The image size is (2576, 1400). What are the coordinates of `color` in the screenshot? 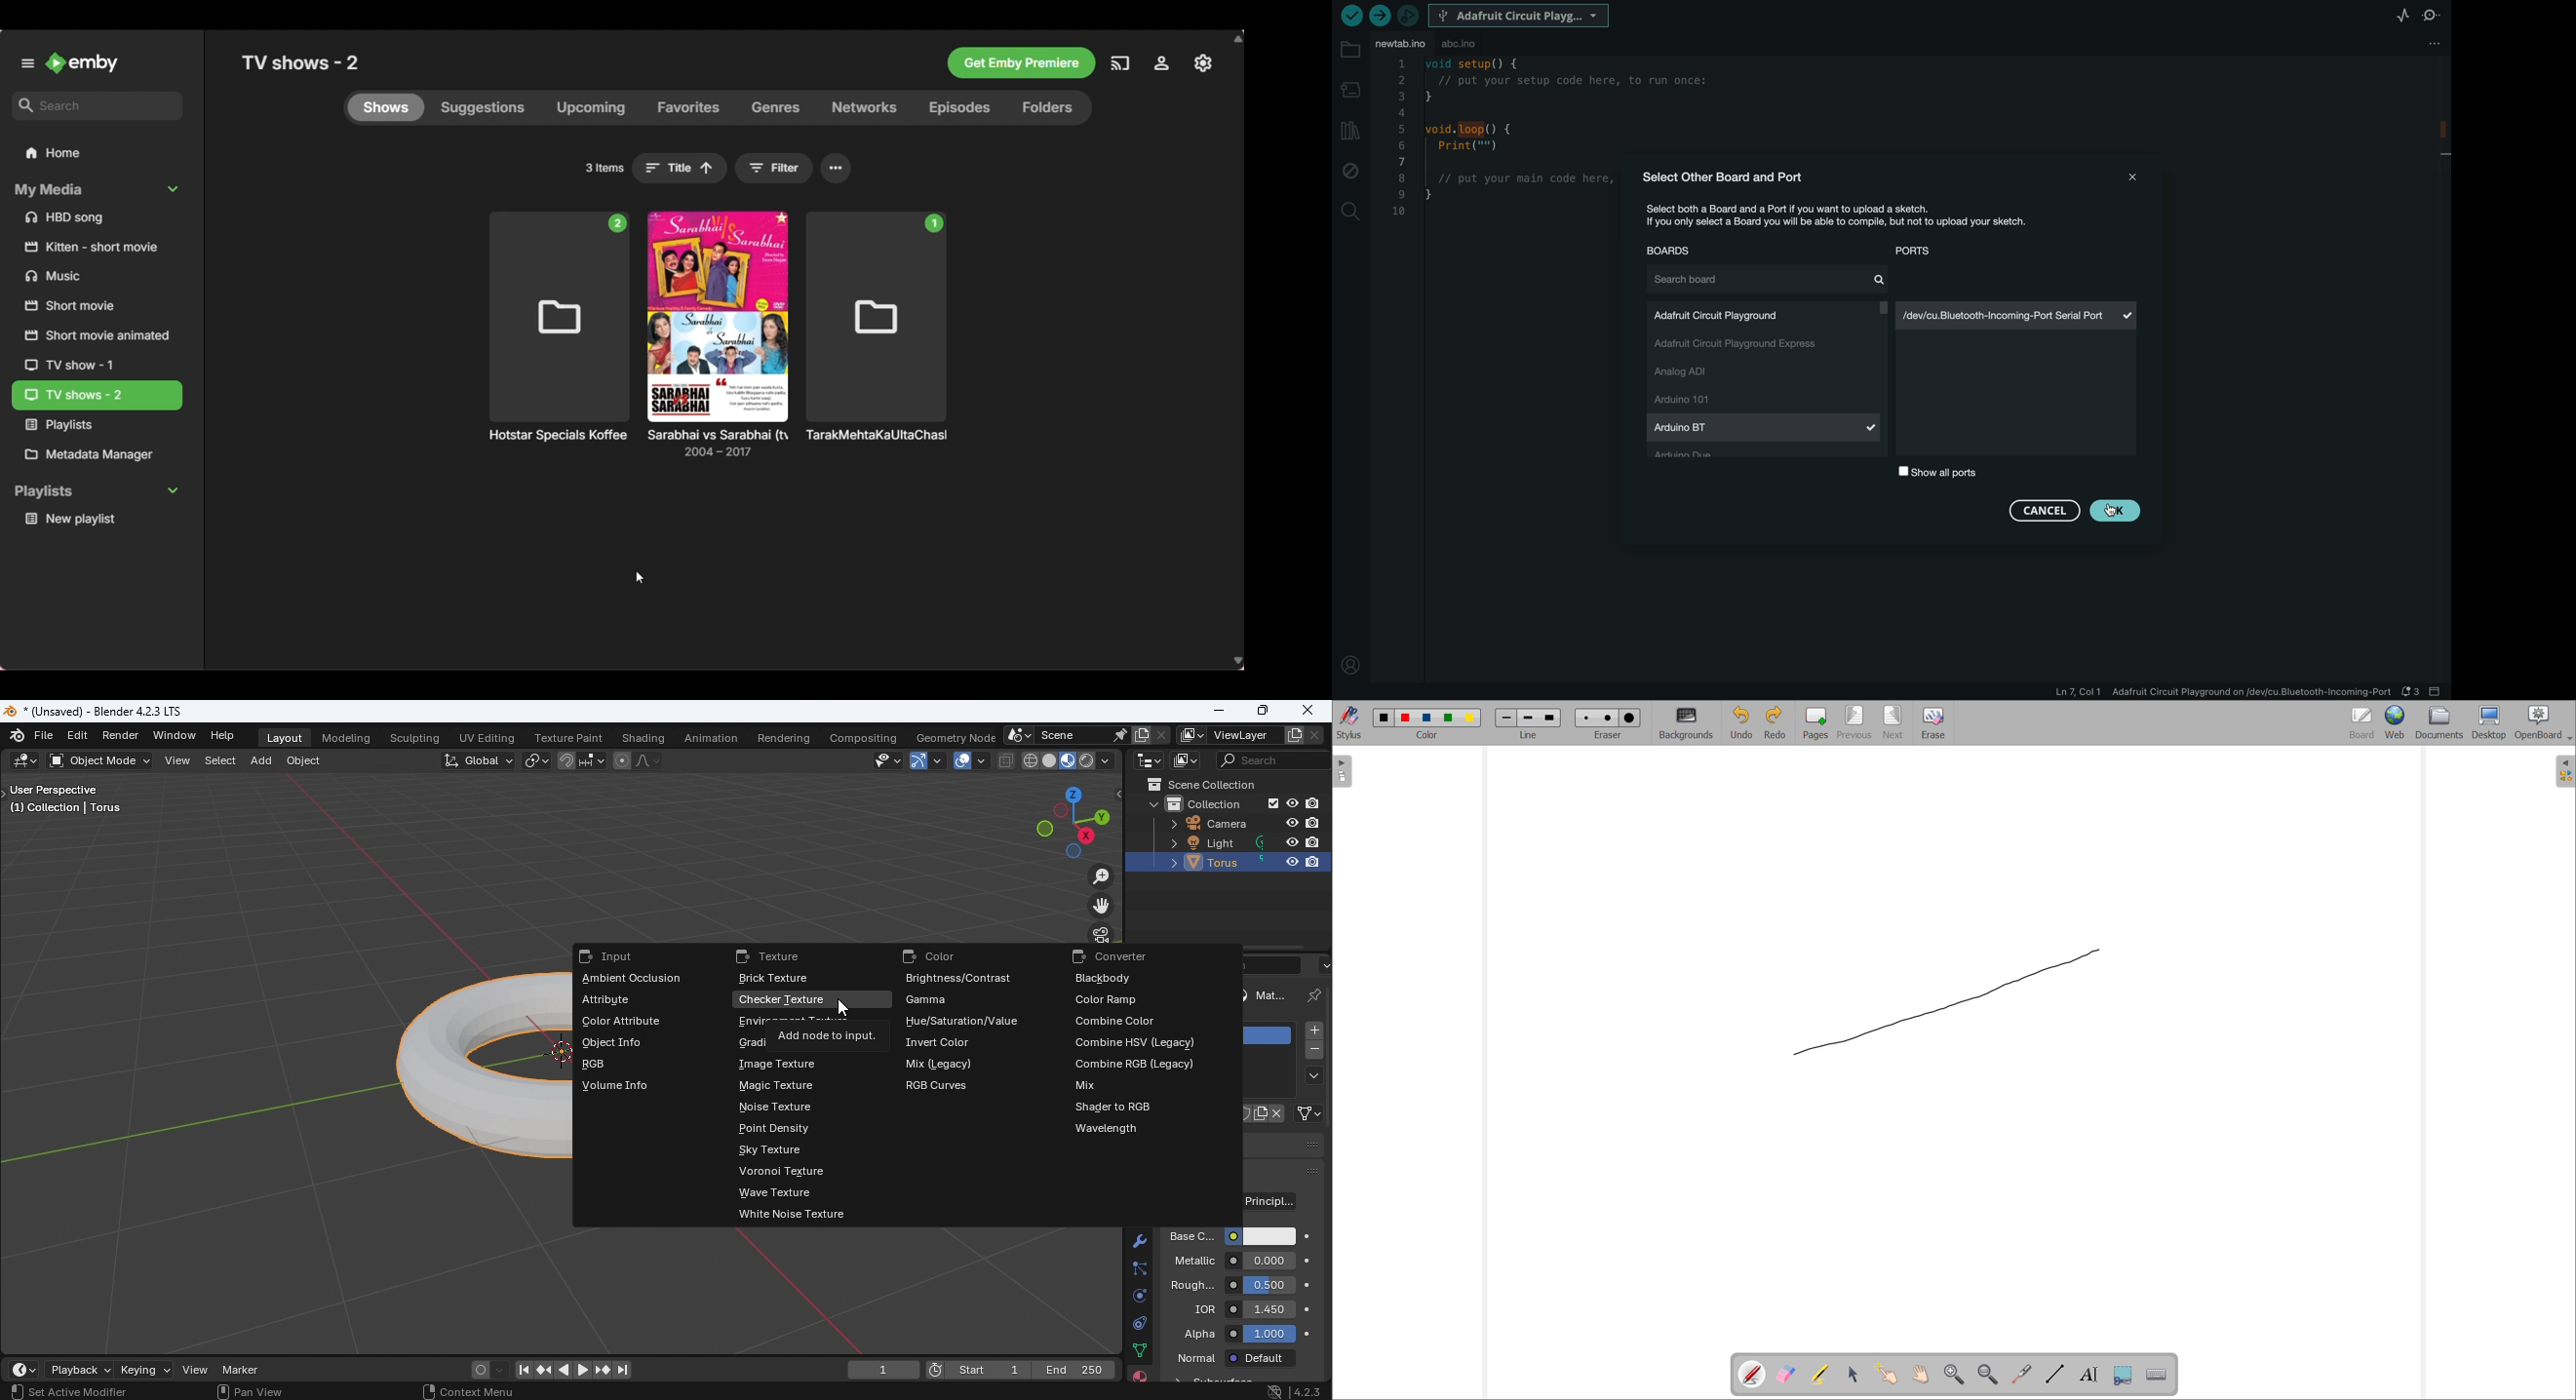 It's located at (1469, 718).